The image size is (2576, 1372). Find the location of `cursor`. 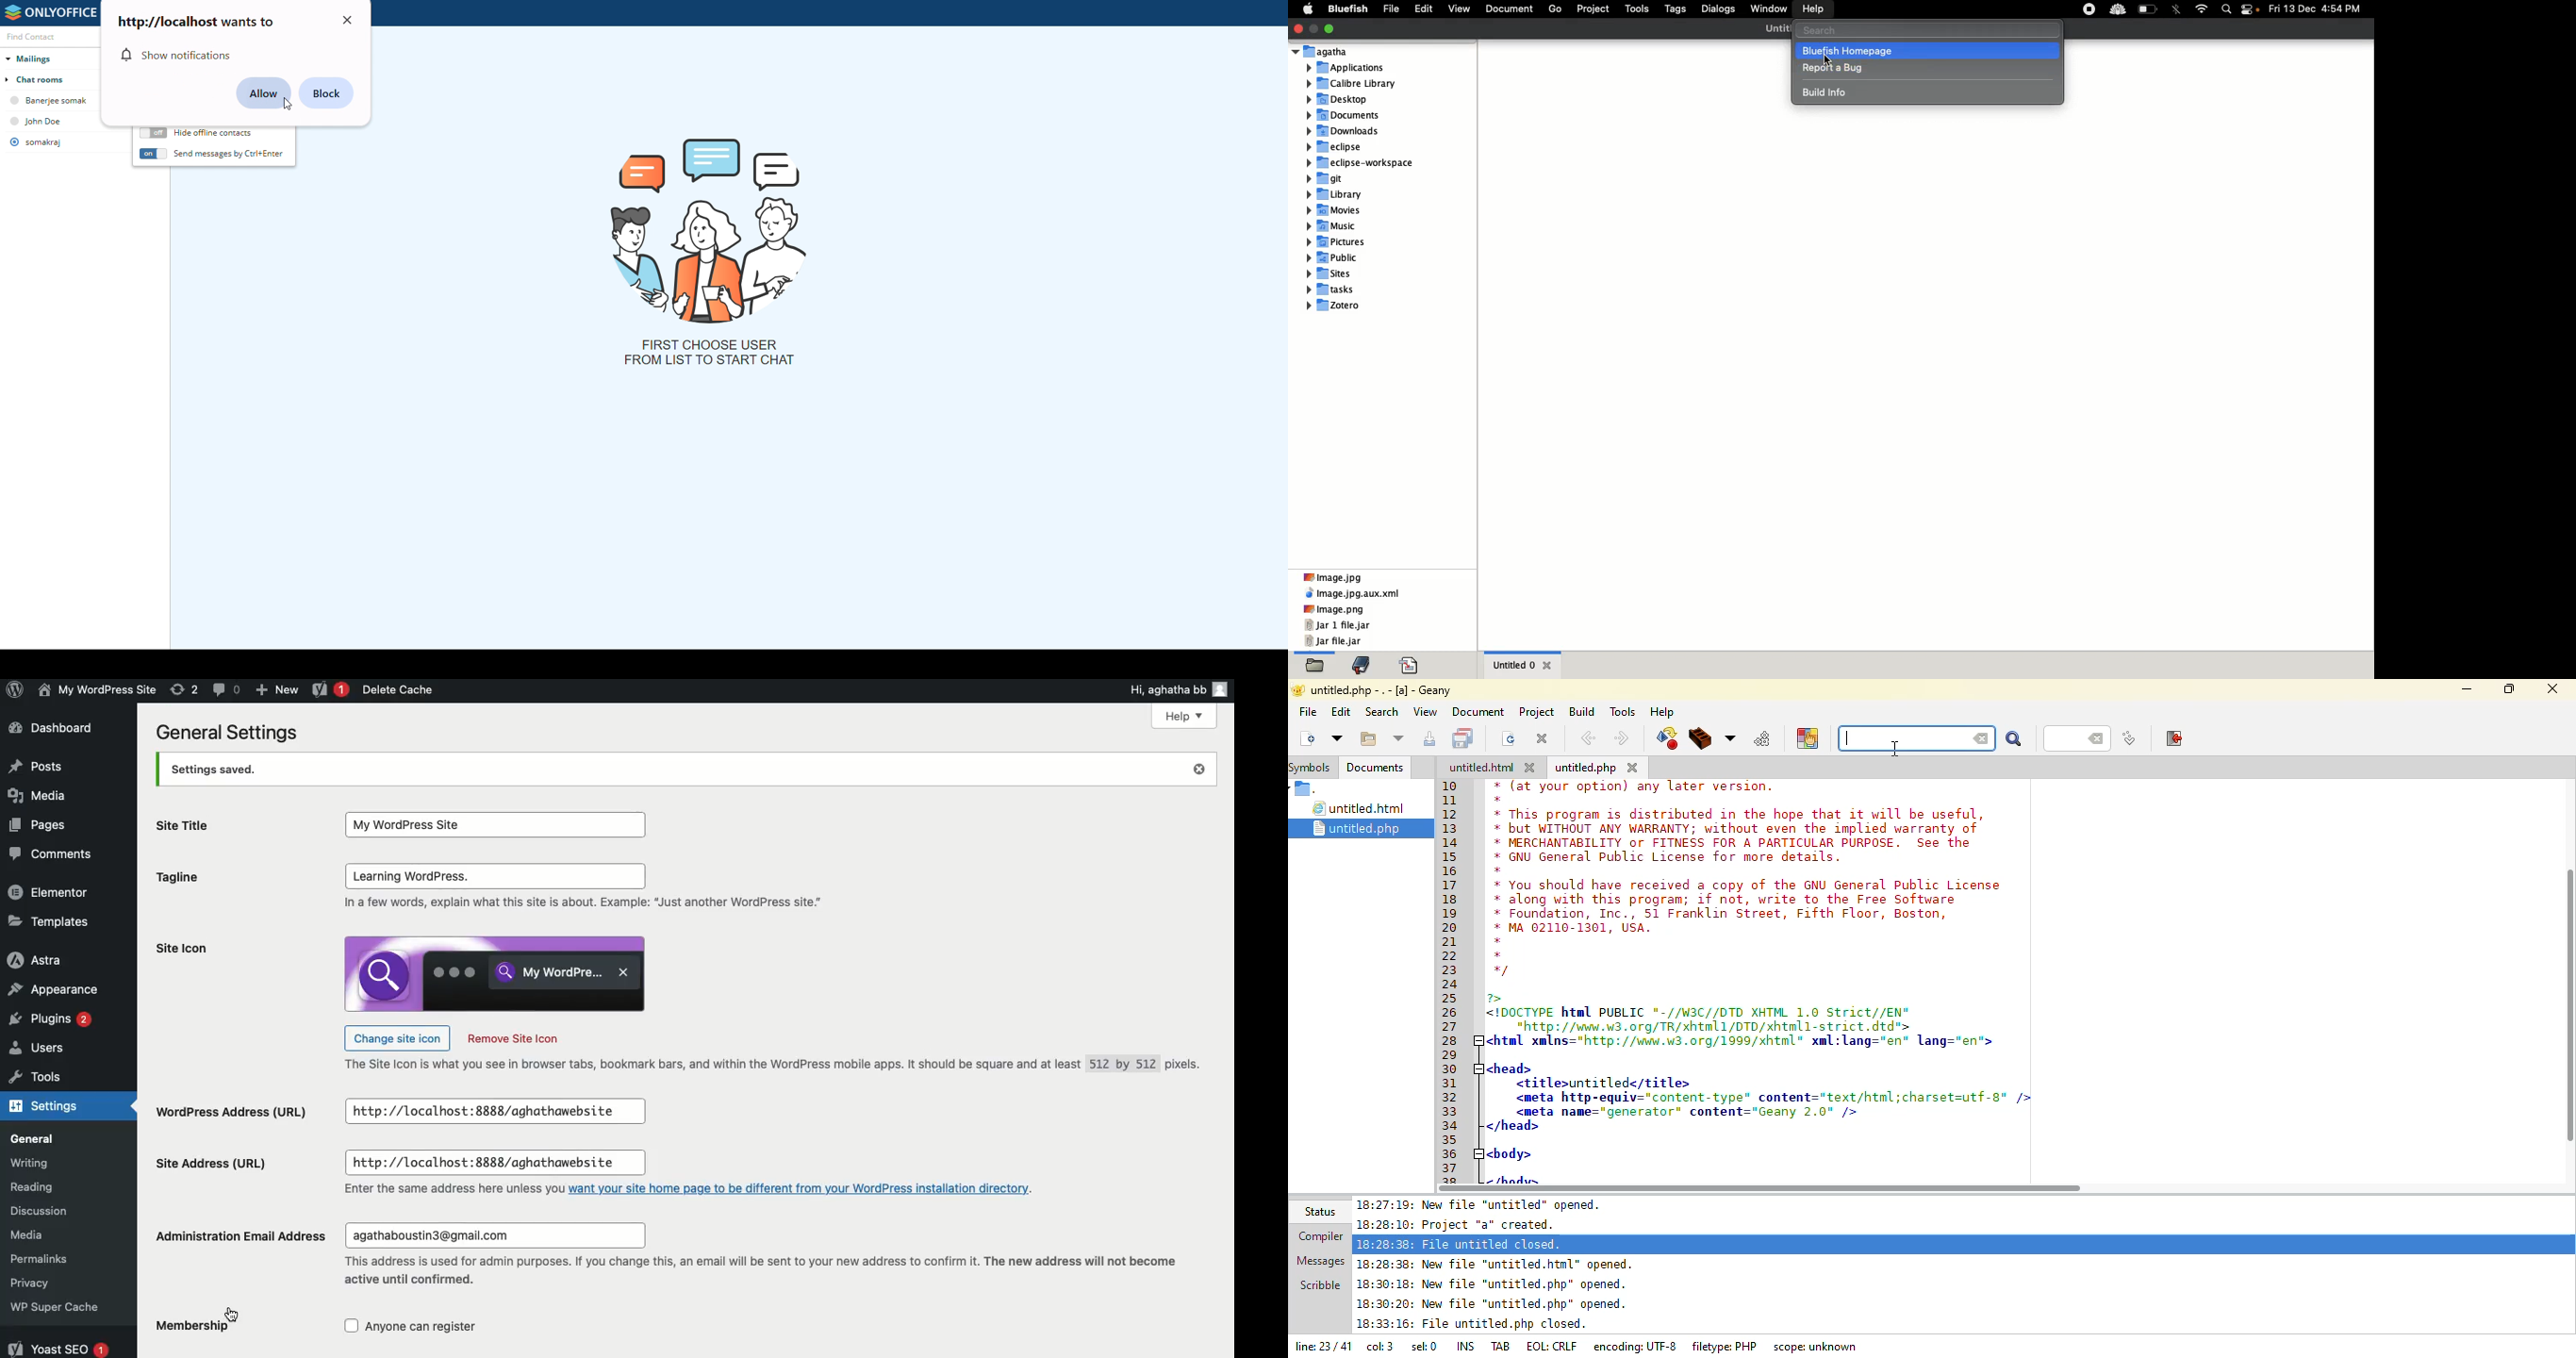

cursor is located at coordinates (237, 1312).